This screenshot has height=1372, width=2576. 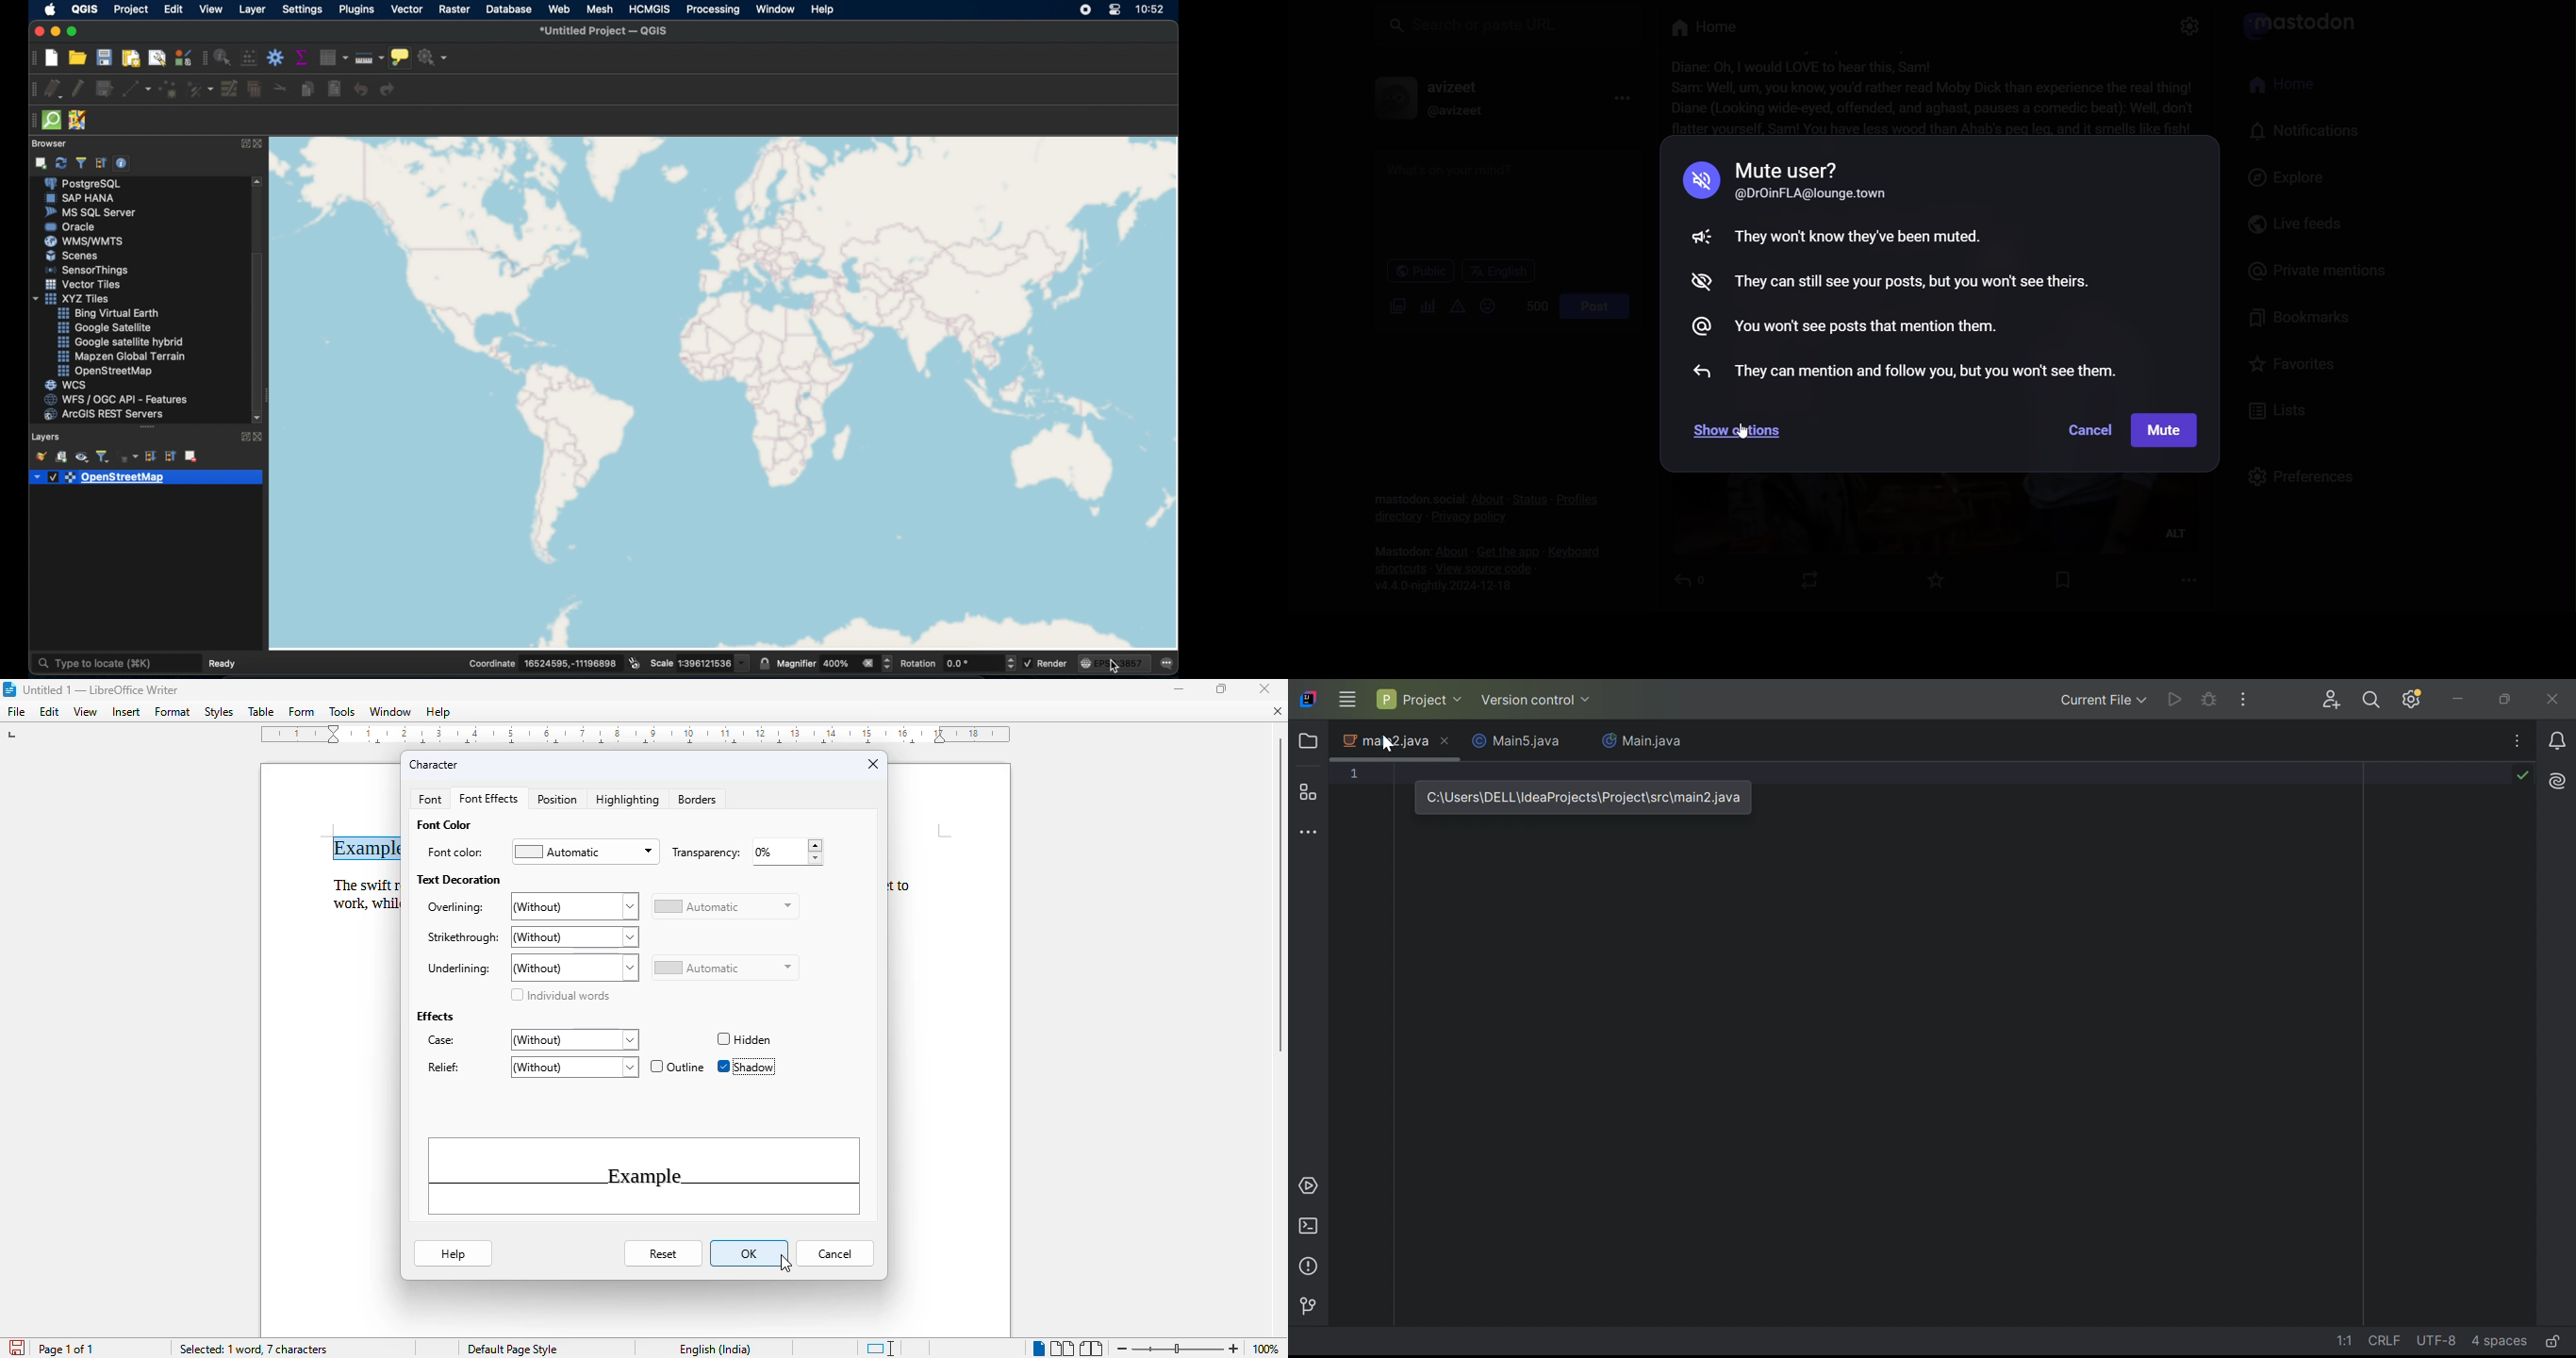 I want to click on mesh, so click(x=599, y=9).